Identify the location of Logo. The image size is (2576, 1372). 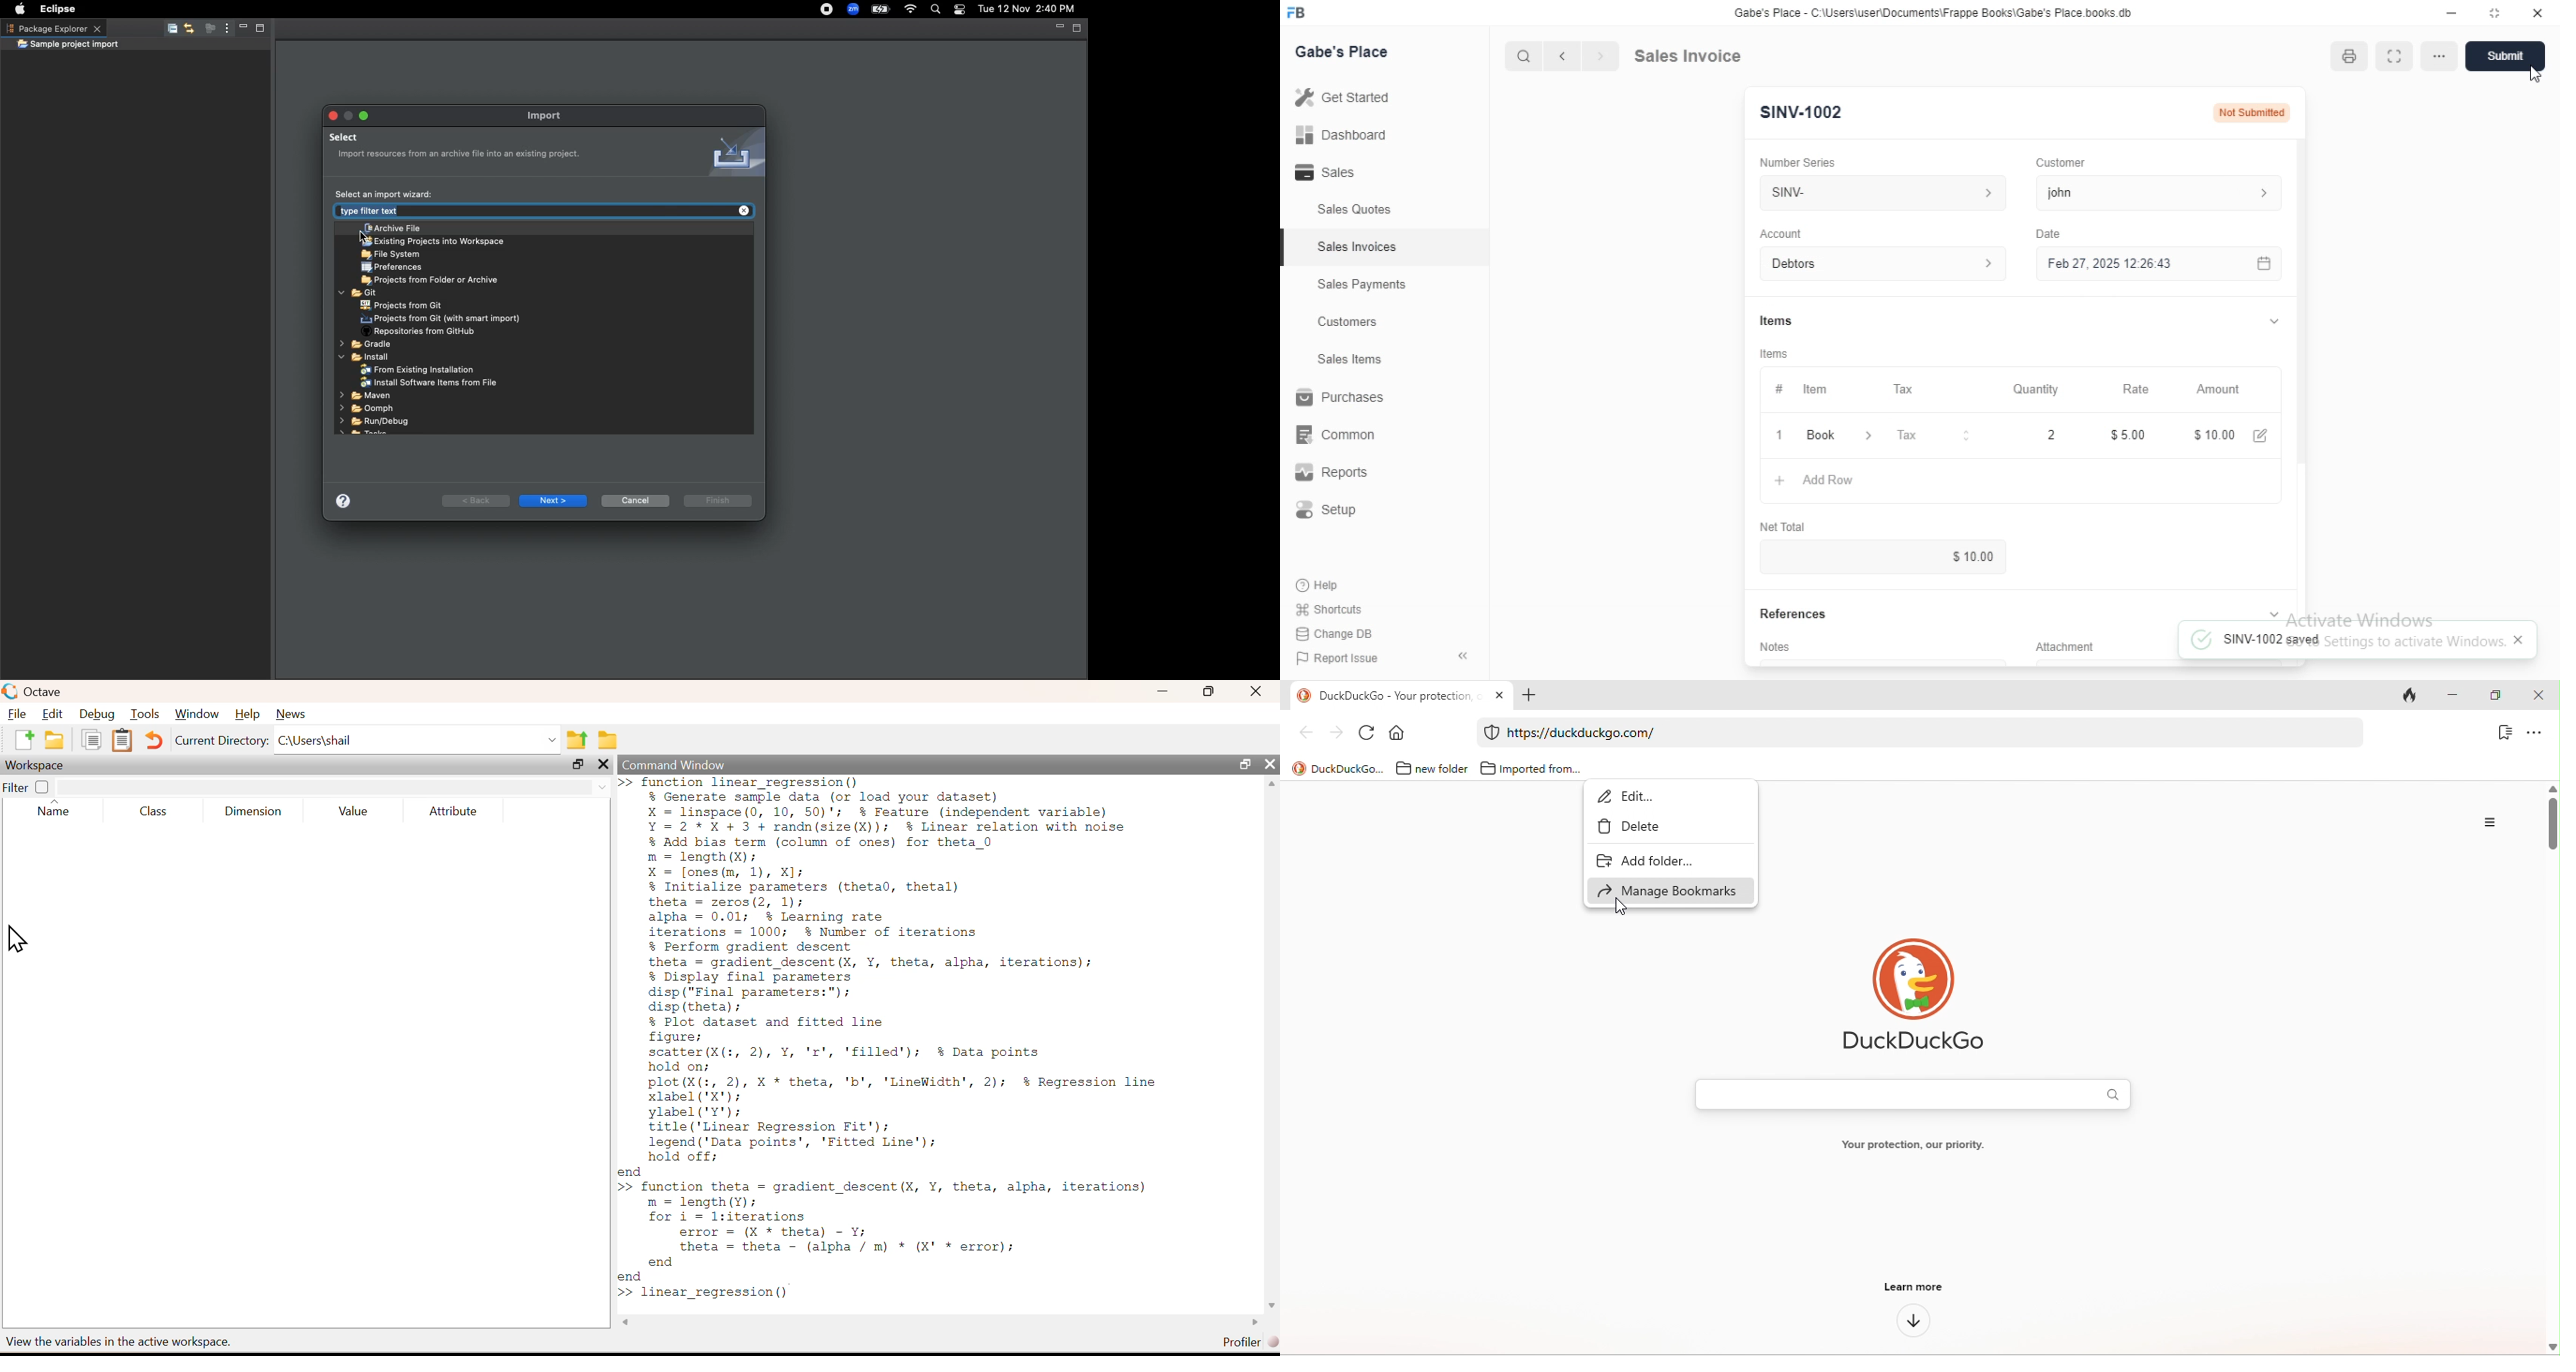
(1304, 13).